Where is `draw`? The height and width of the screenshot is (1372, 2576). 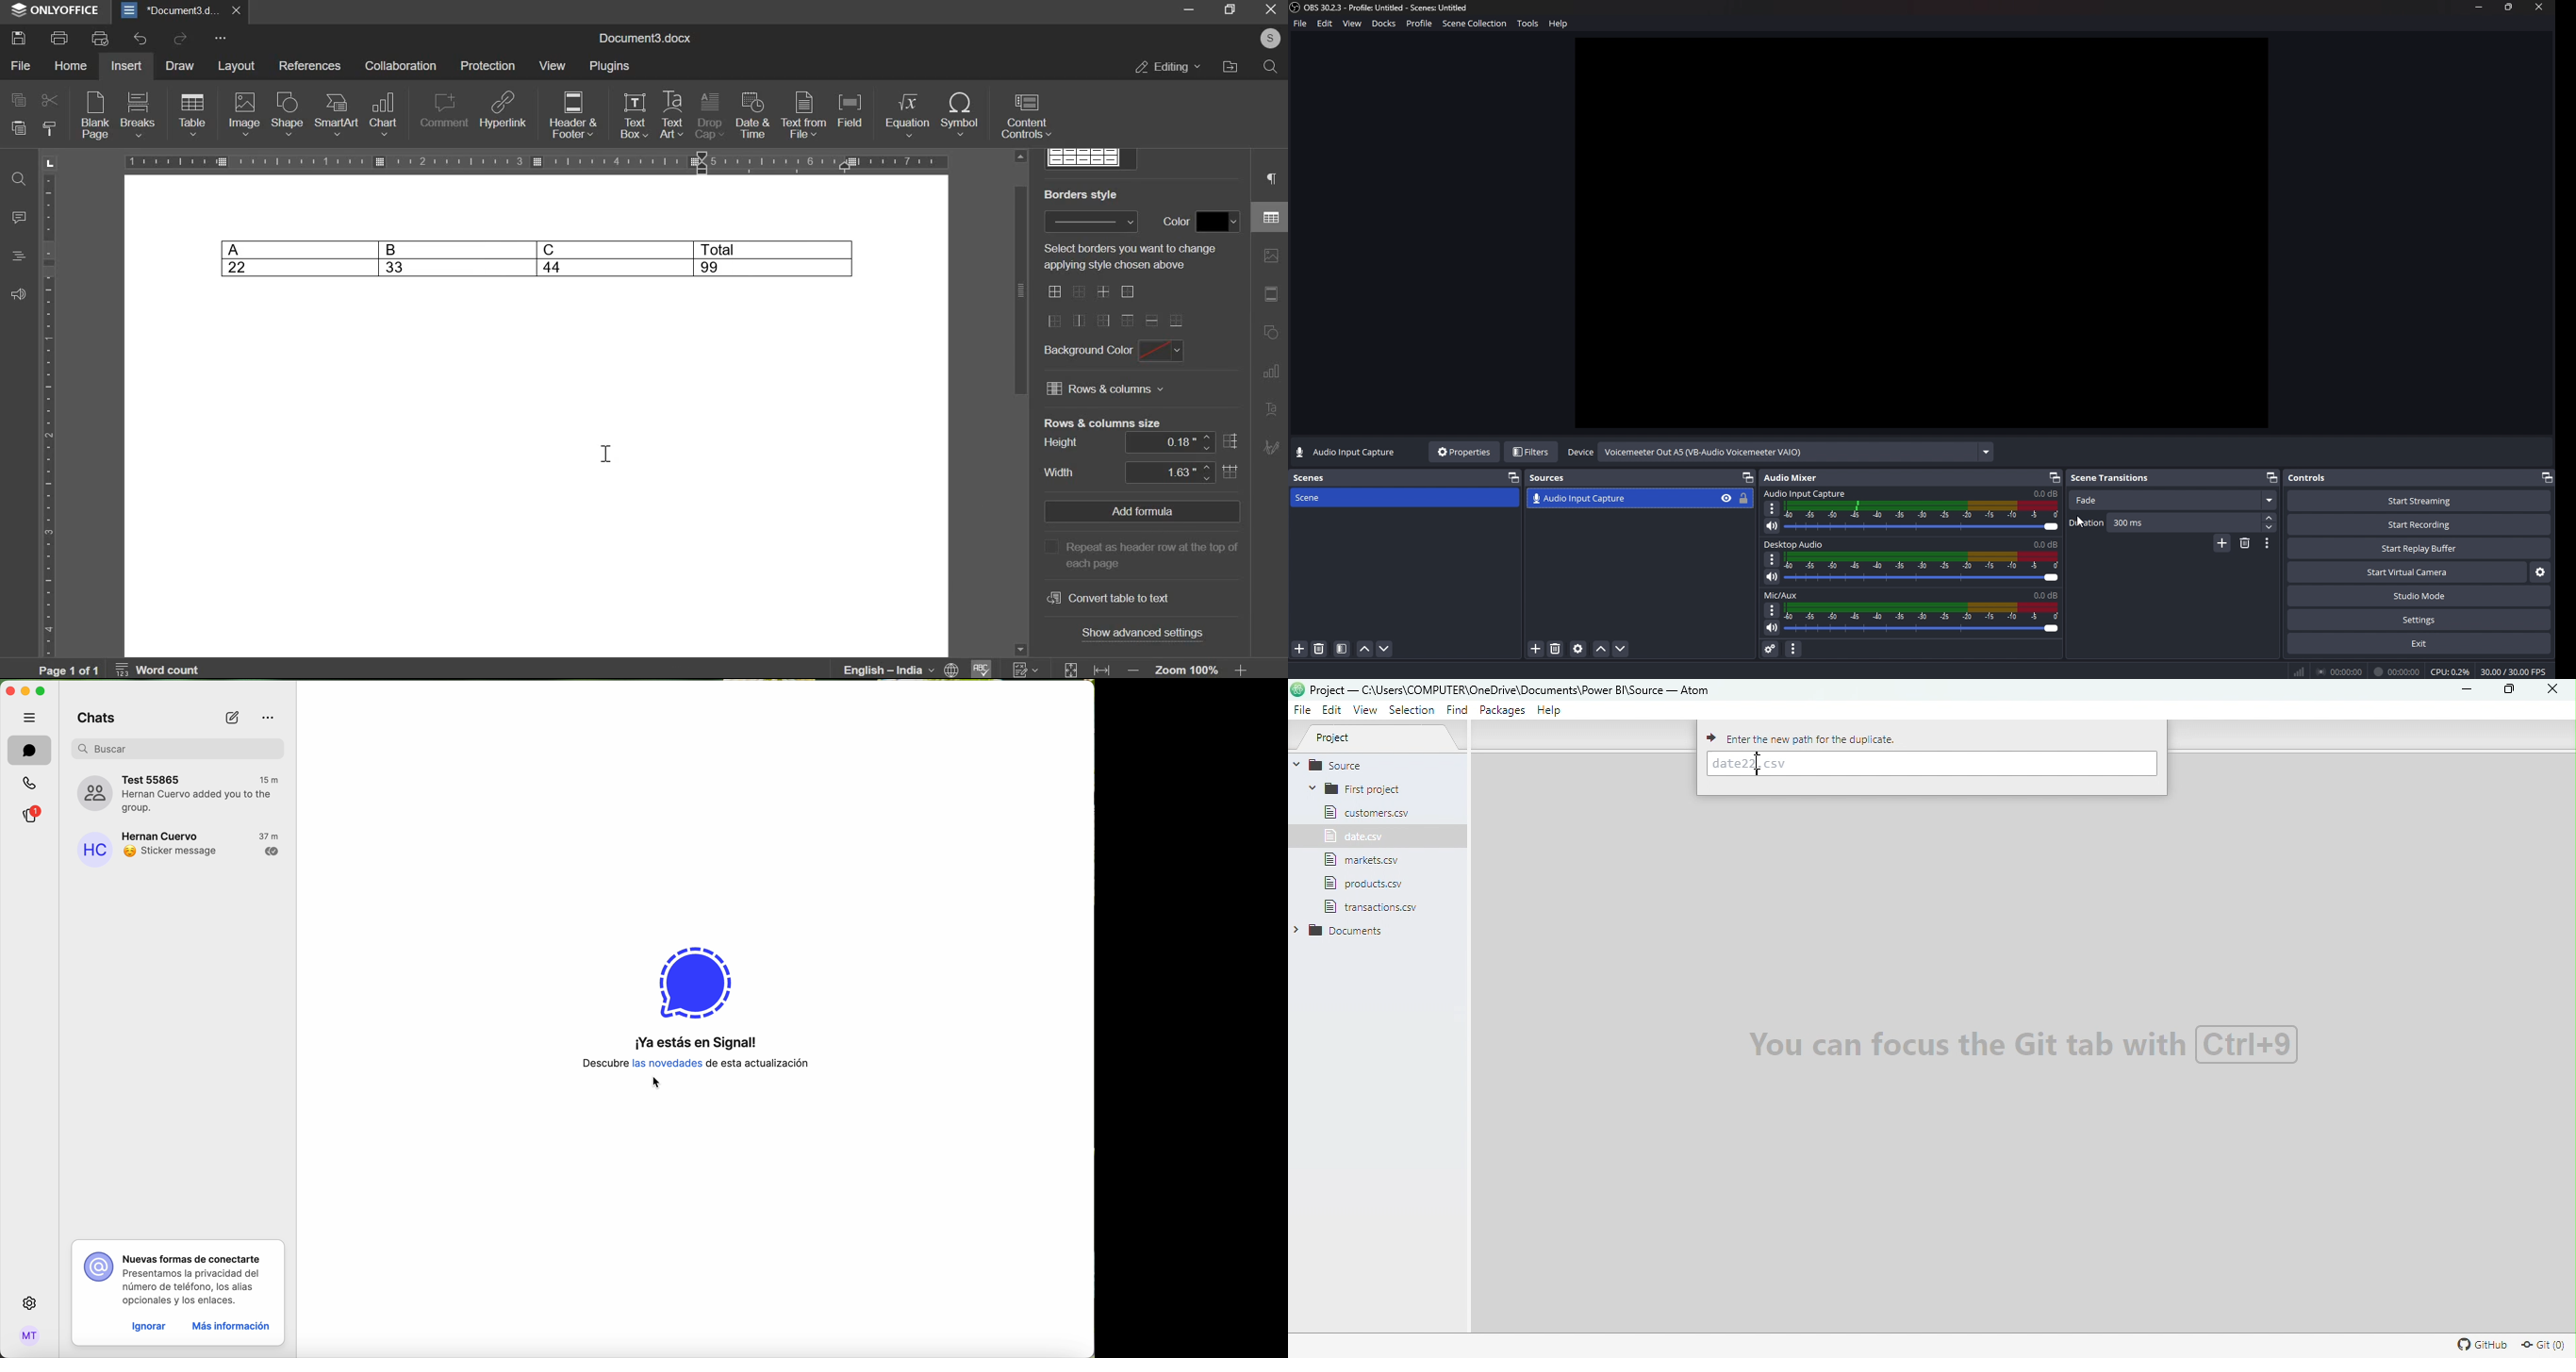
draw is located at coordinates (180, 65).